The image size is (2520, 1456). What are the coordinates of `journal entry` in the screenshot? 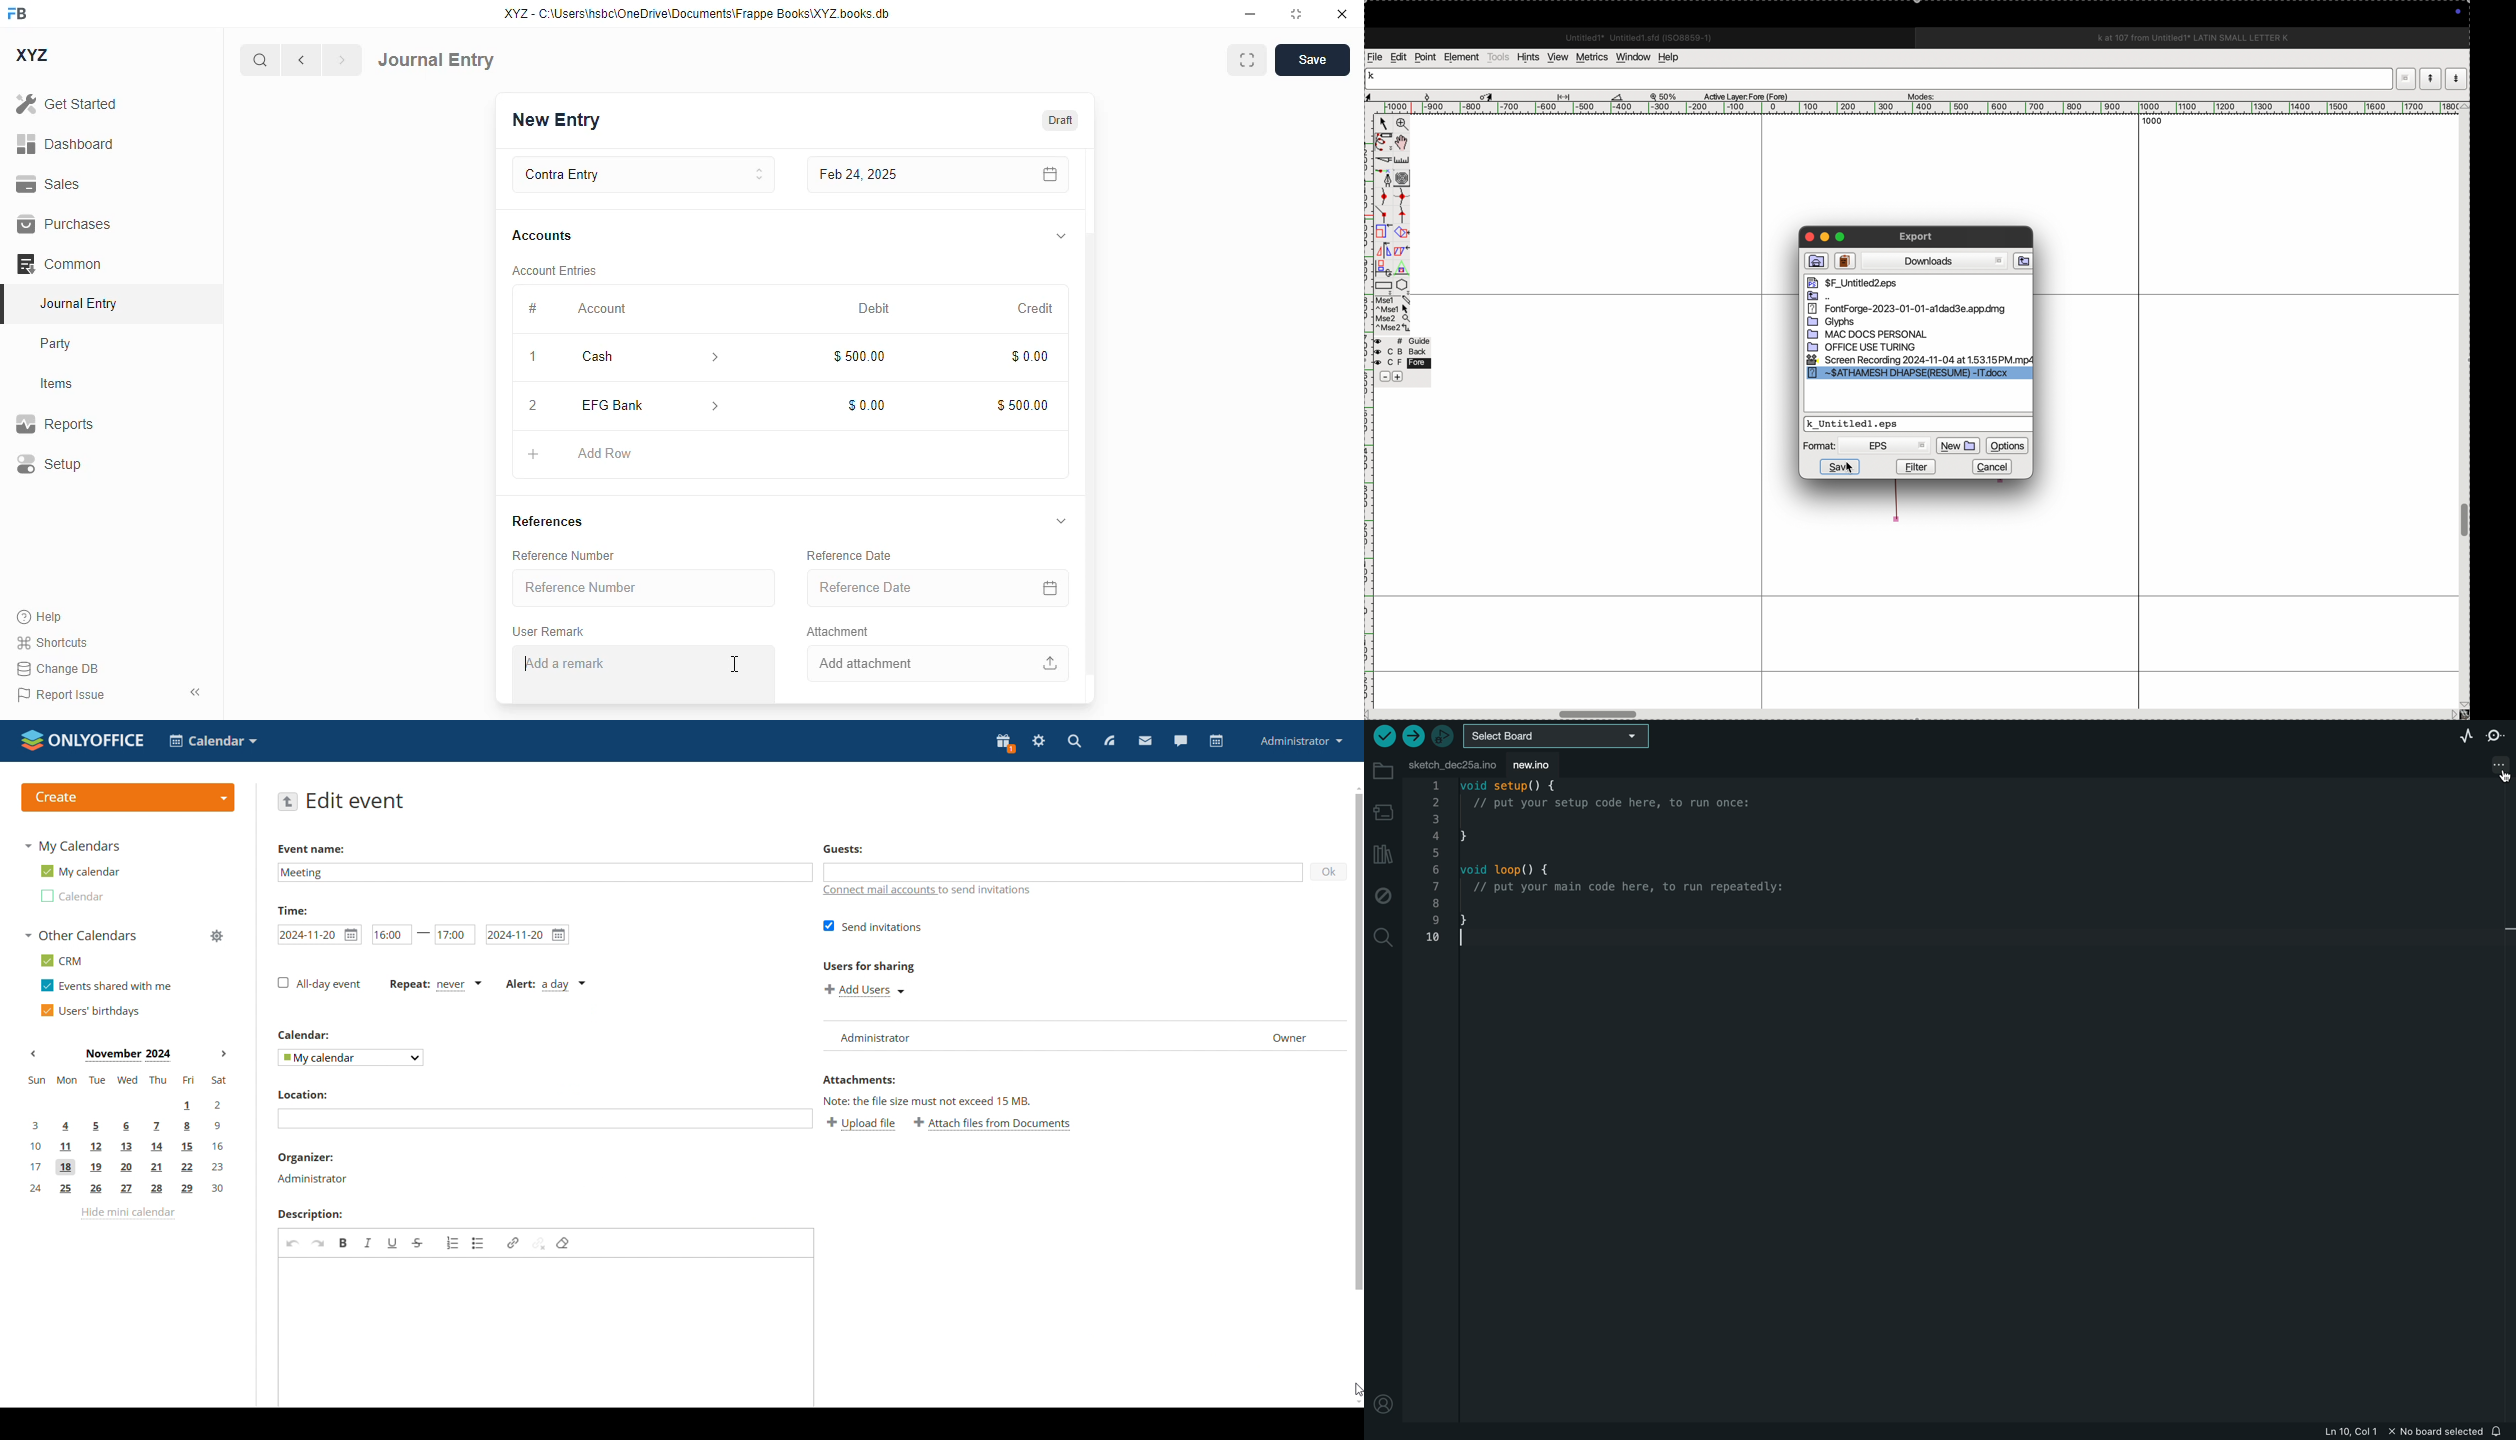 It's located at (436, 60).